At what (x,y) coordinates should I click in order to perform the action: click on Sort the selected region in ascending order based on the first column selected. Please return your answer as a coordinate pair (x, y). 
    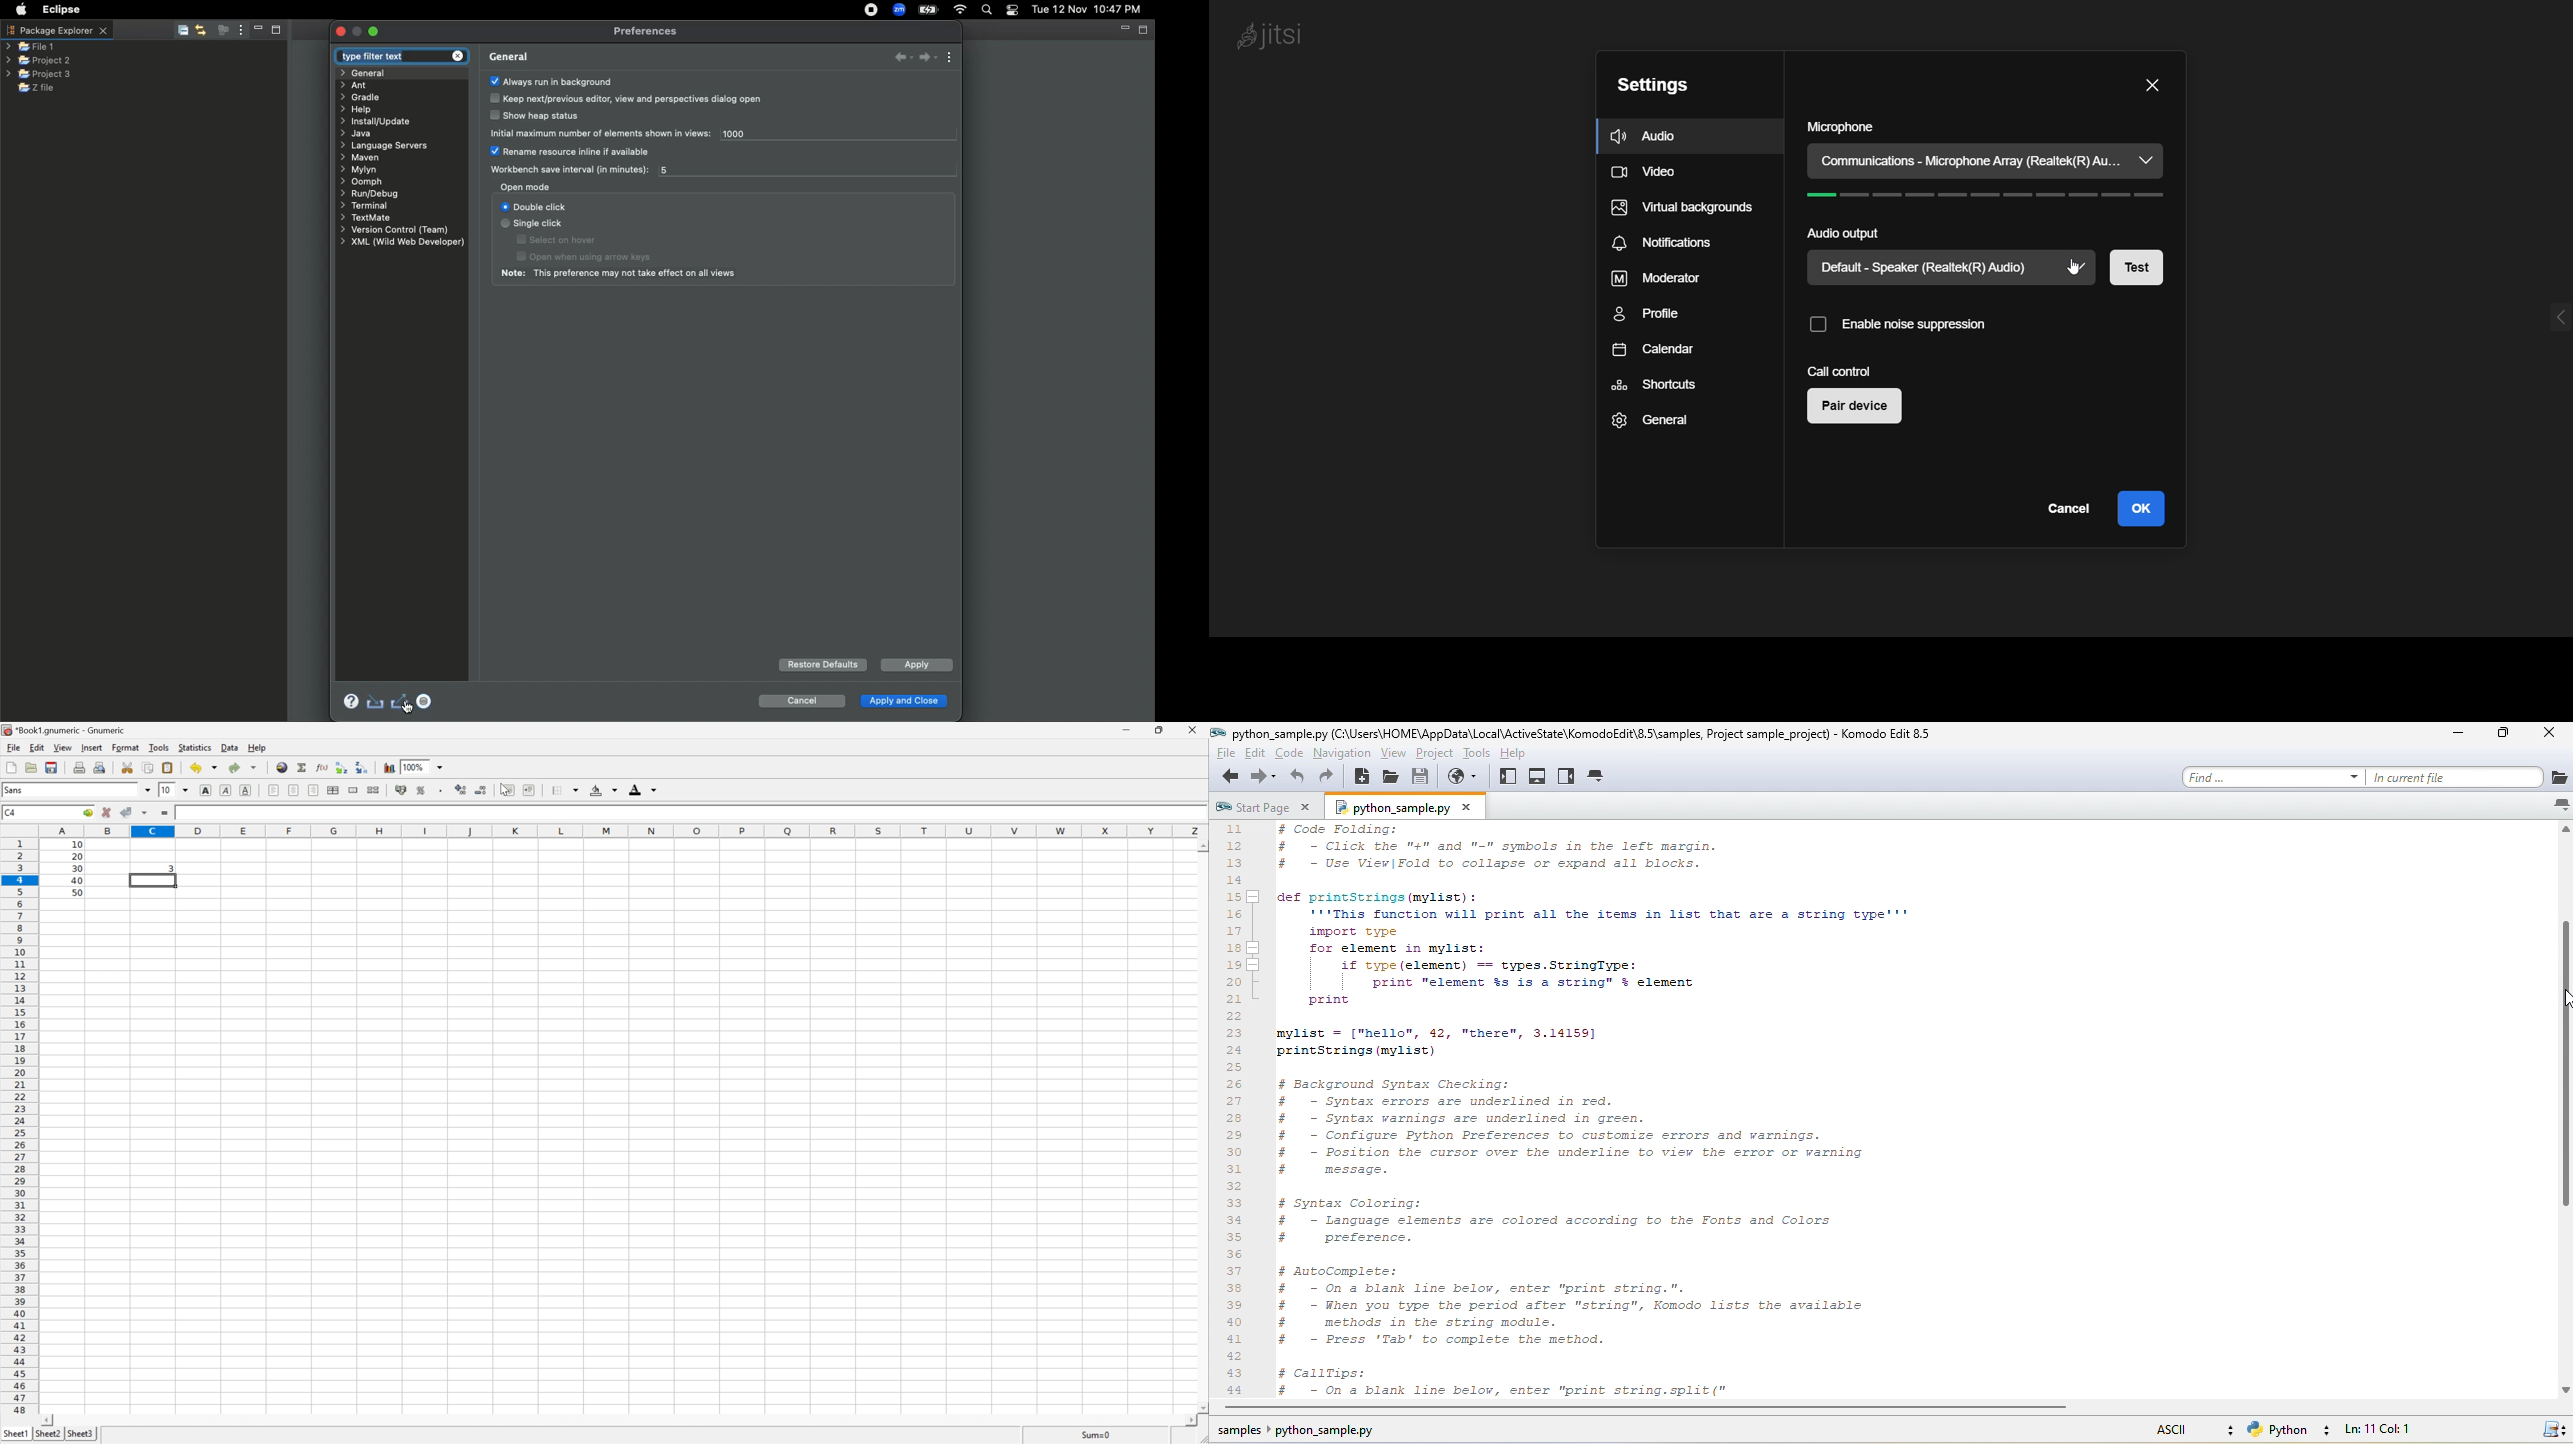
    Looking at the image, I should click on (342, 768).